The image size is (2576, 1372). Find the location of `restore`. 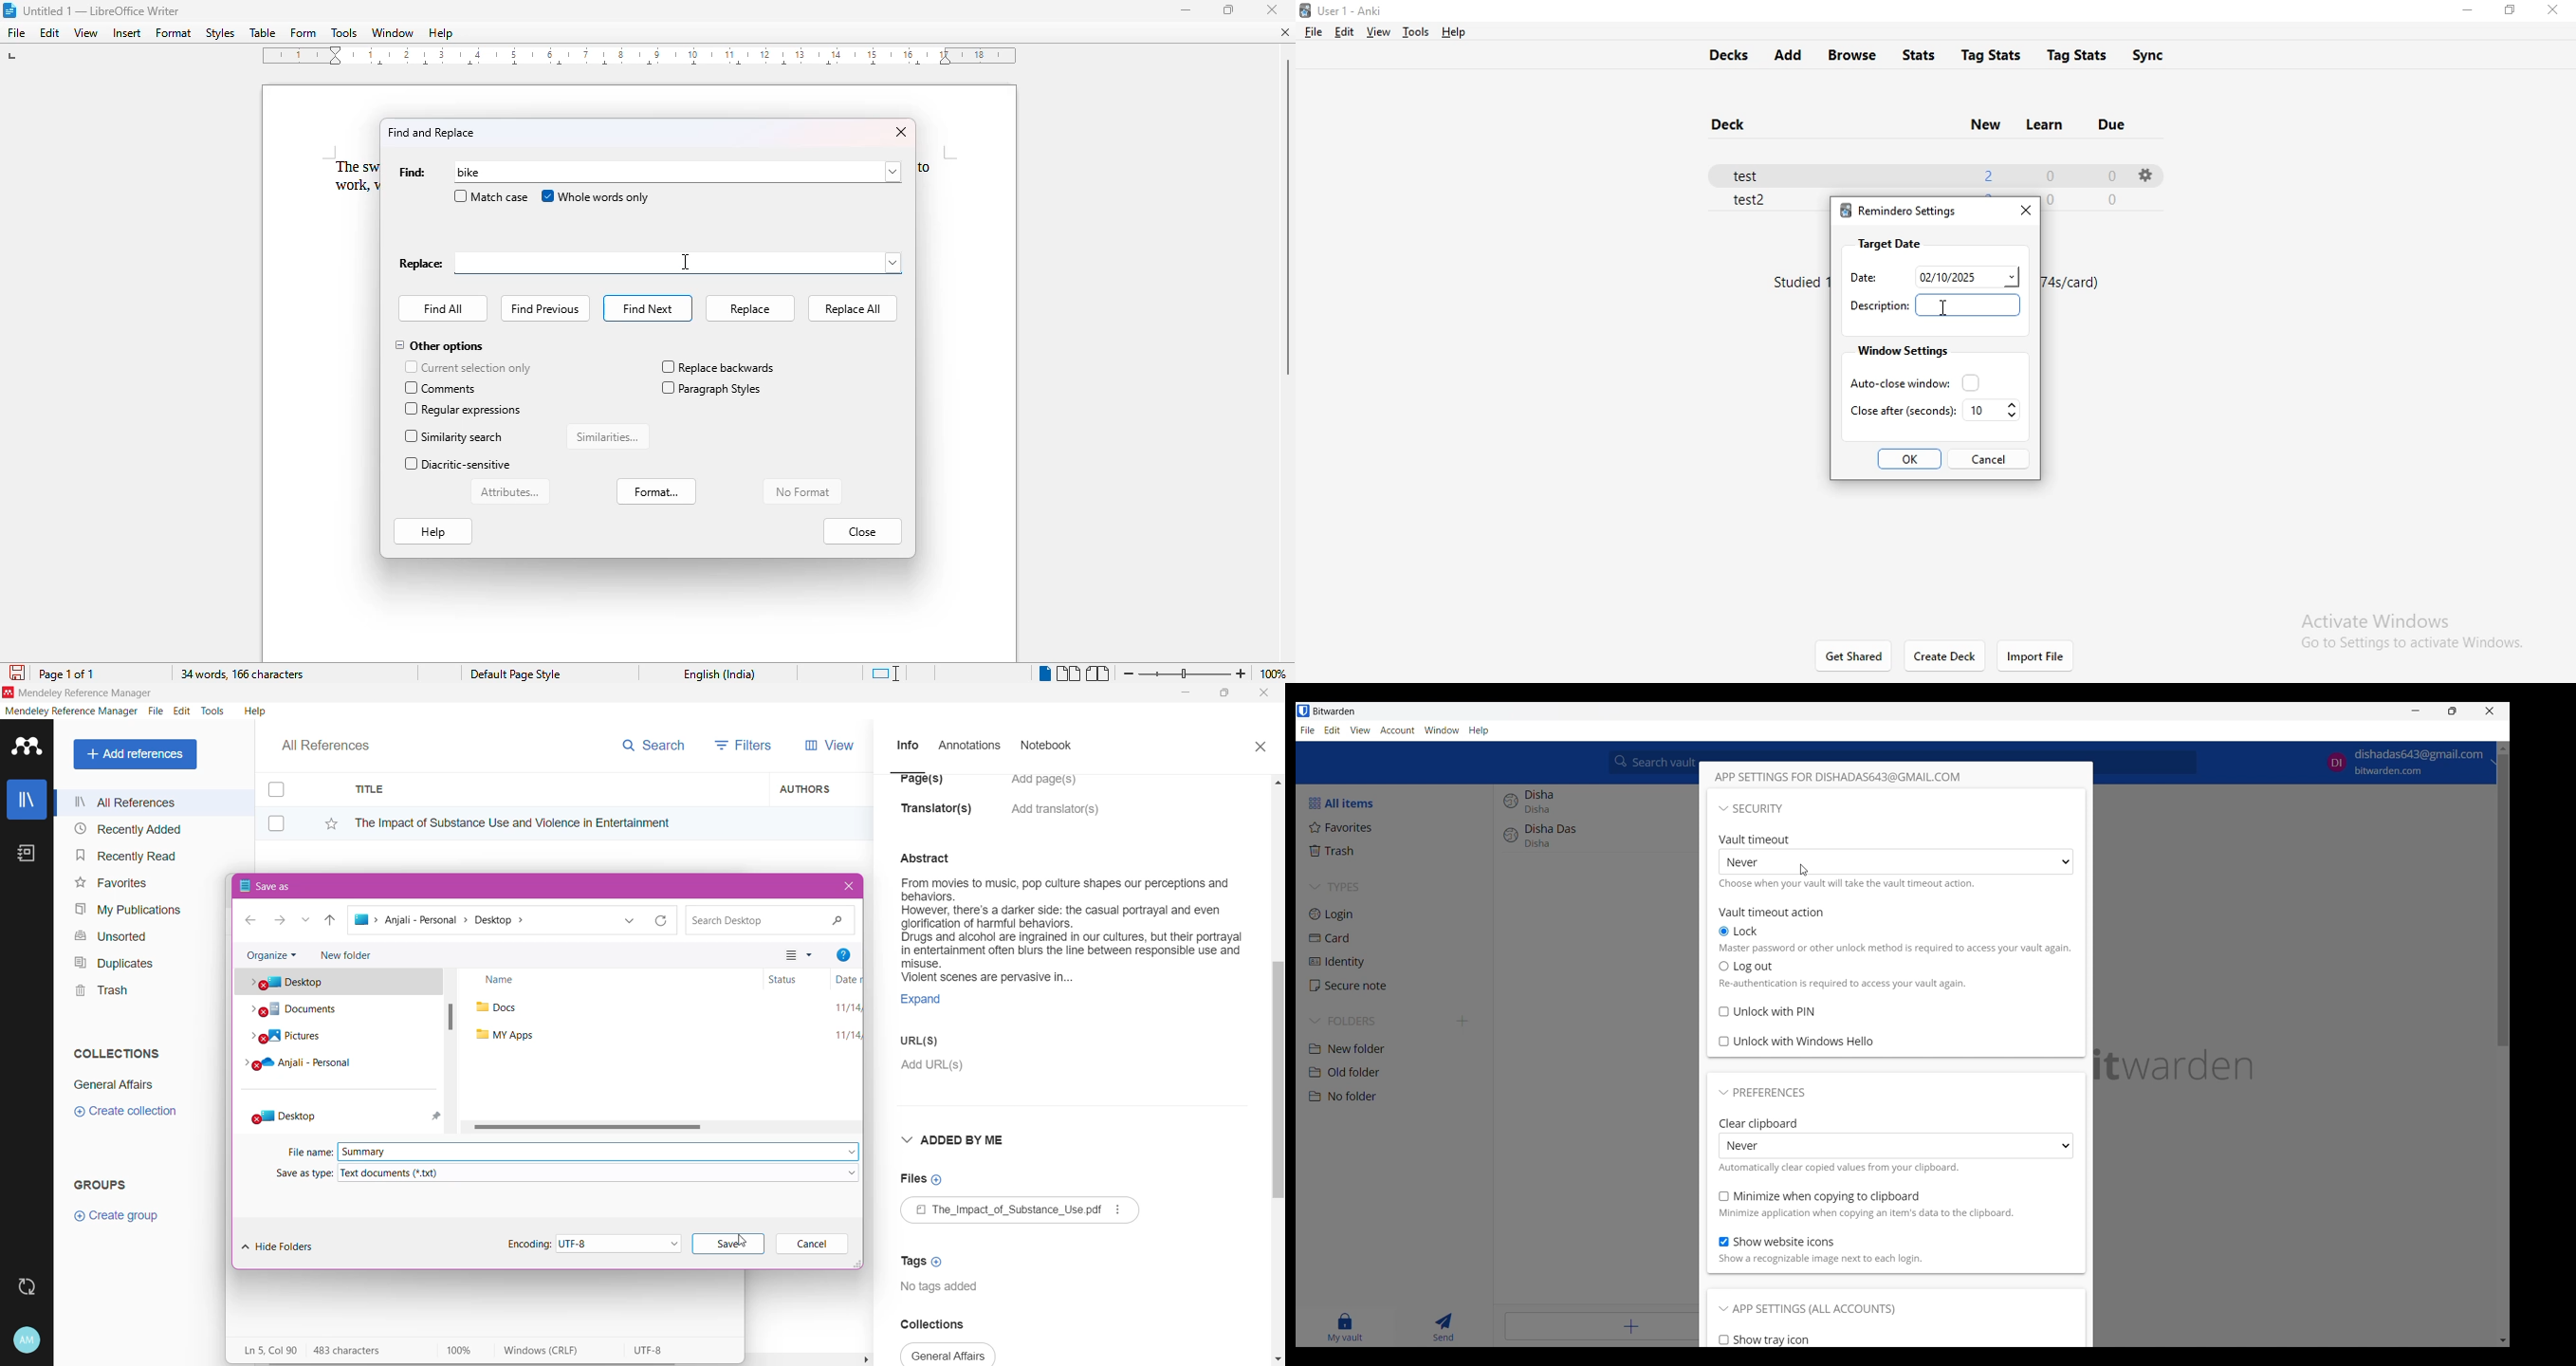

restore is located at coordinates (2509, 10).